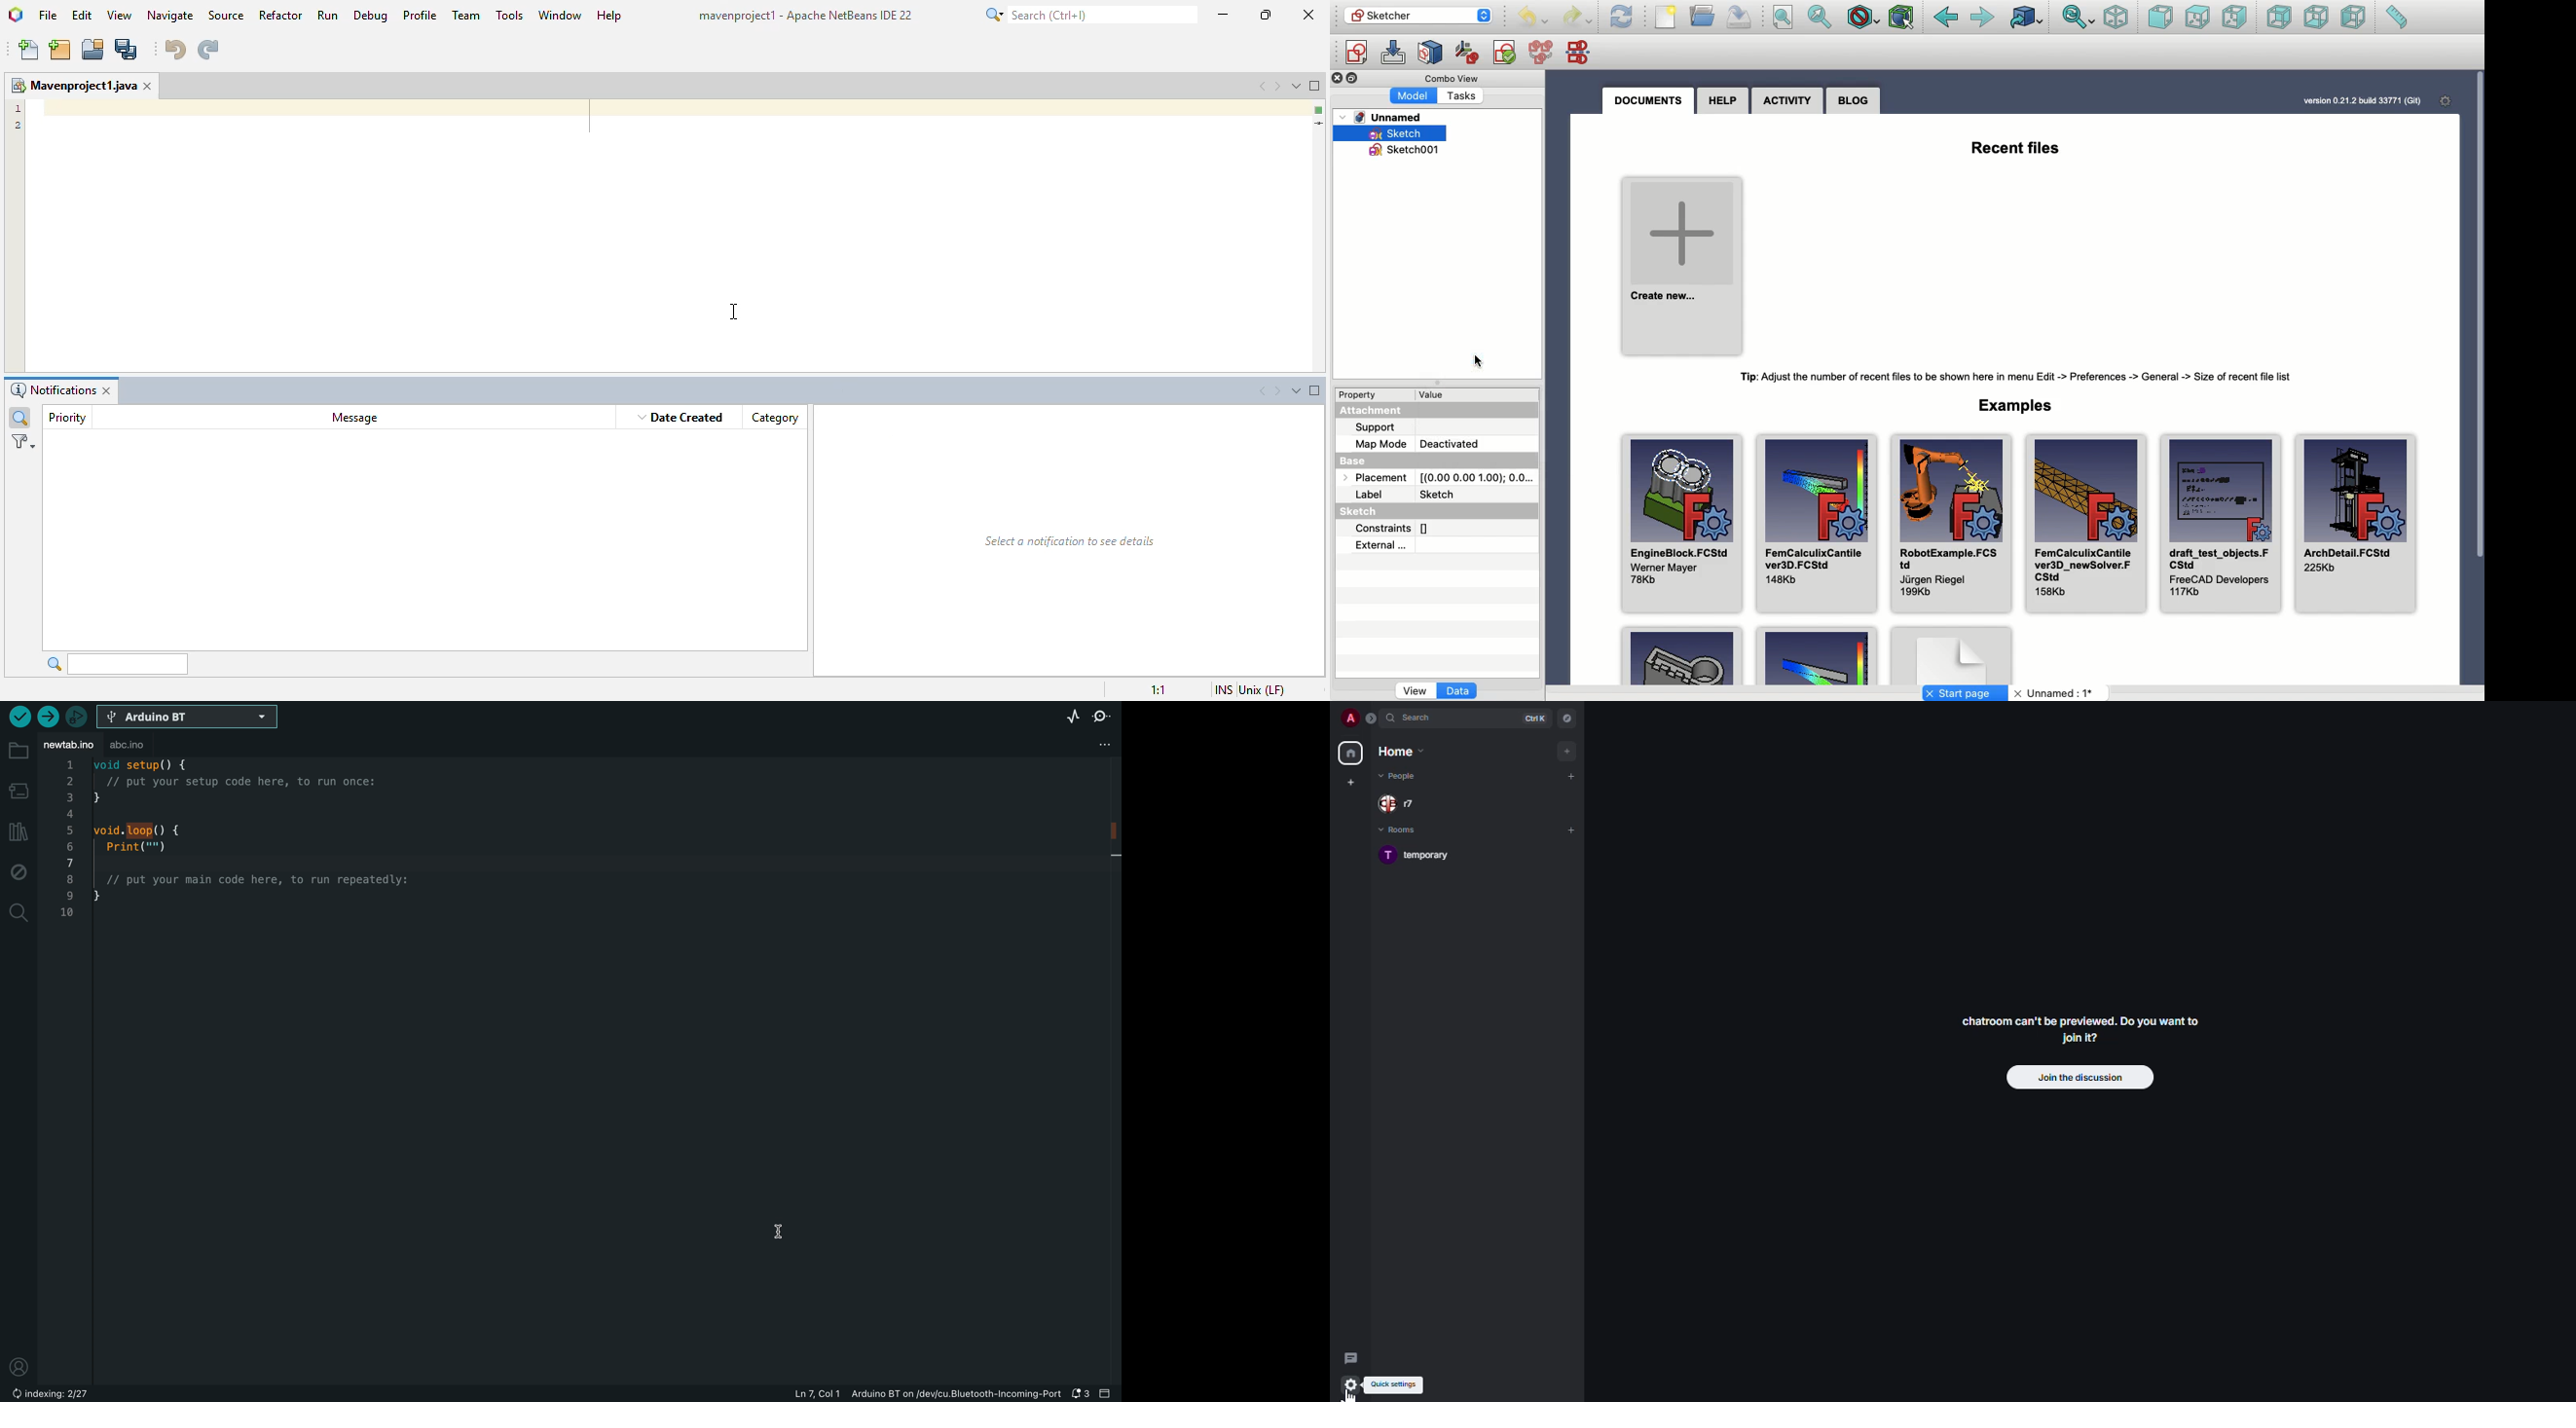  What do you see at coordinates (1449, 441) in the screenshot?
I see `Deactivated` at bounding box center [1449, 441].